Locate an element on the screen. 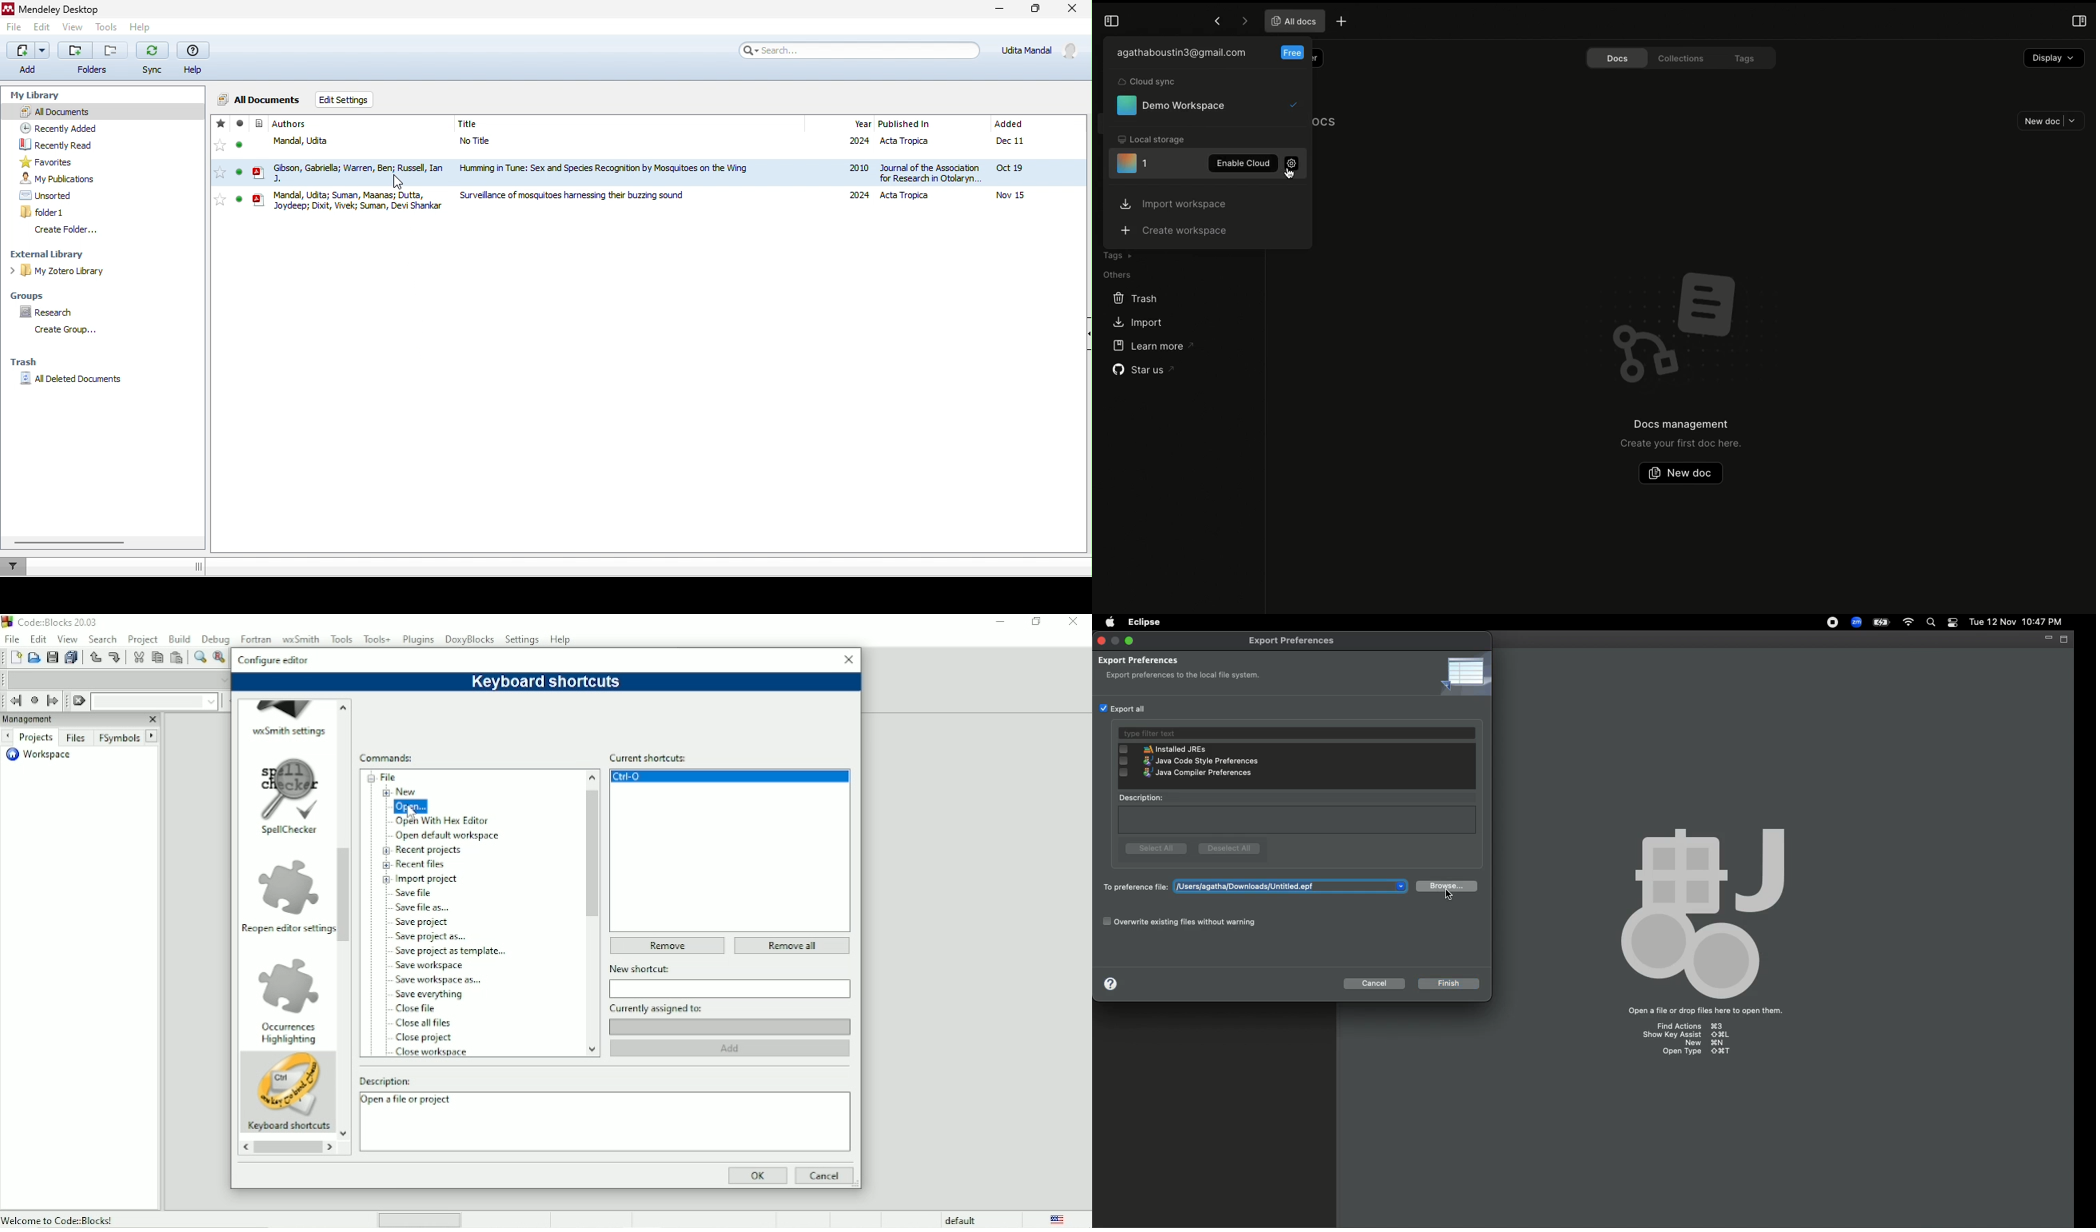  Horizontal scrollbar is located at coordinates (287, 1149).